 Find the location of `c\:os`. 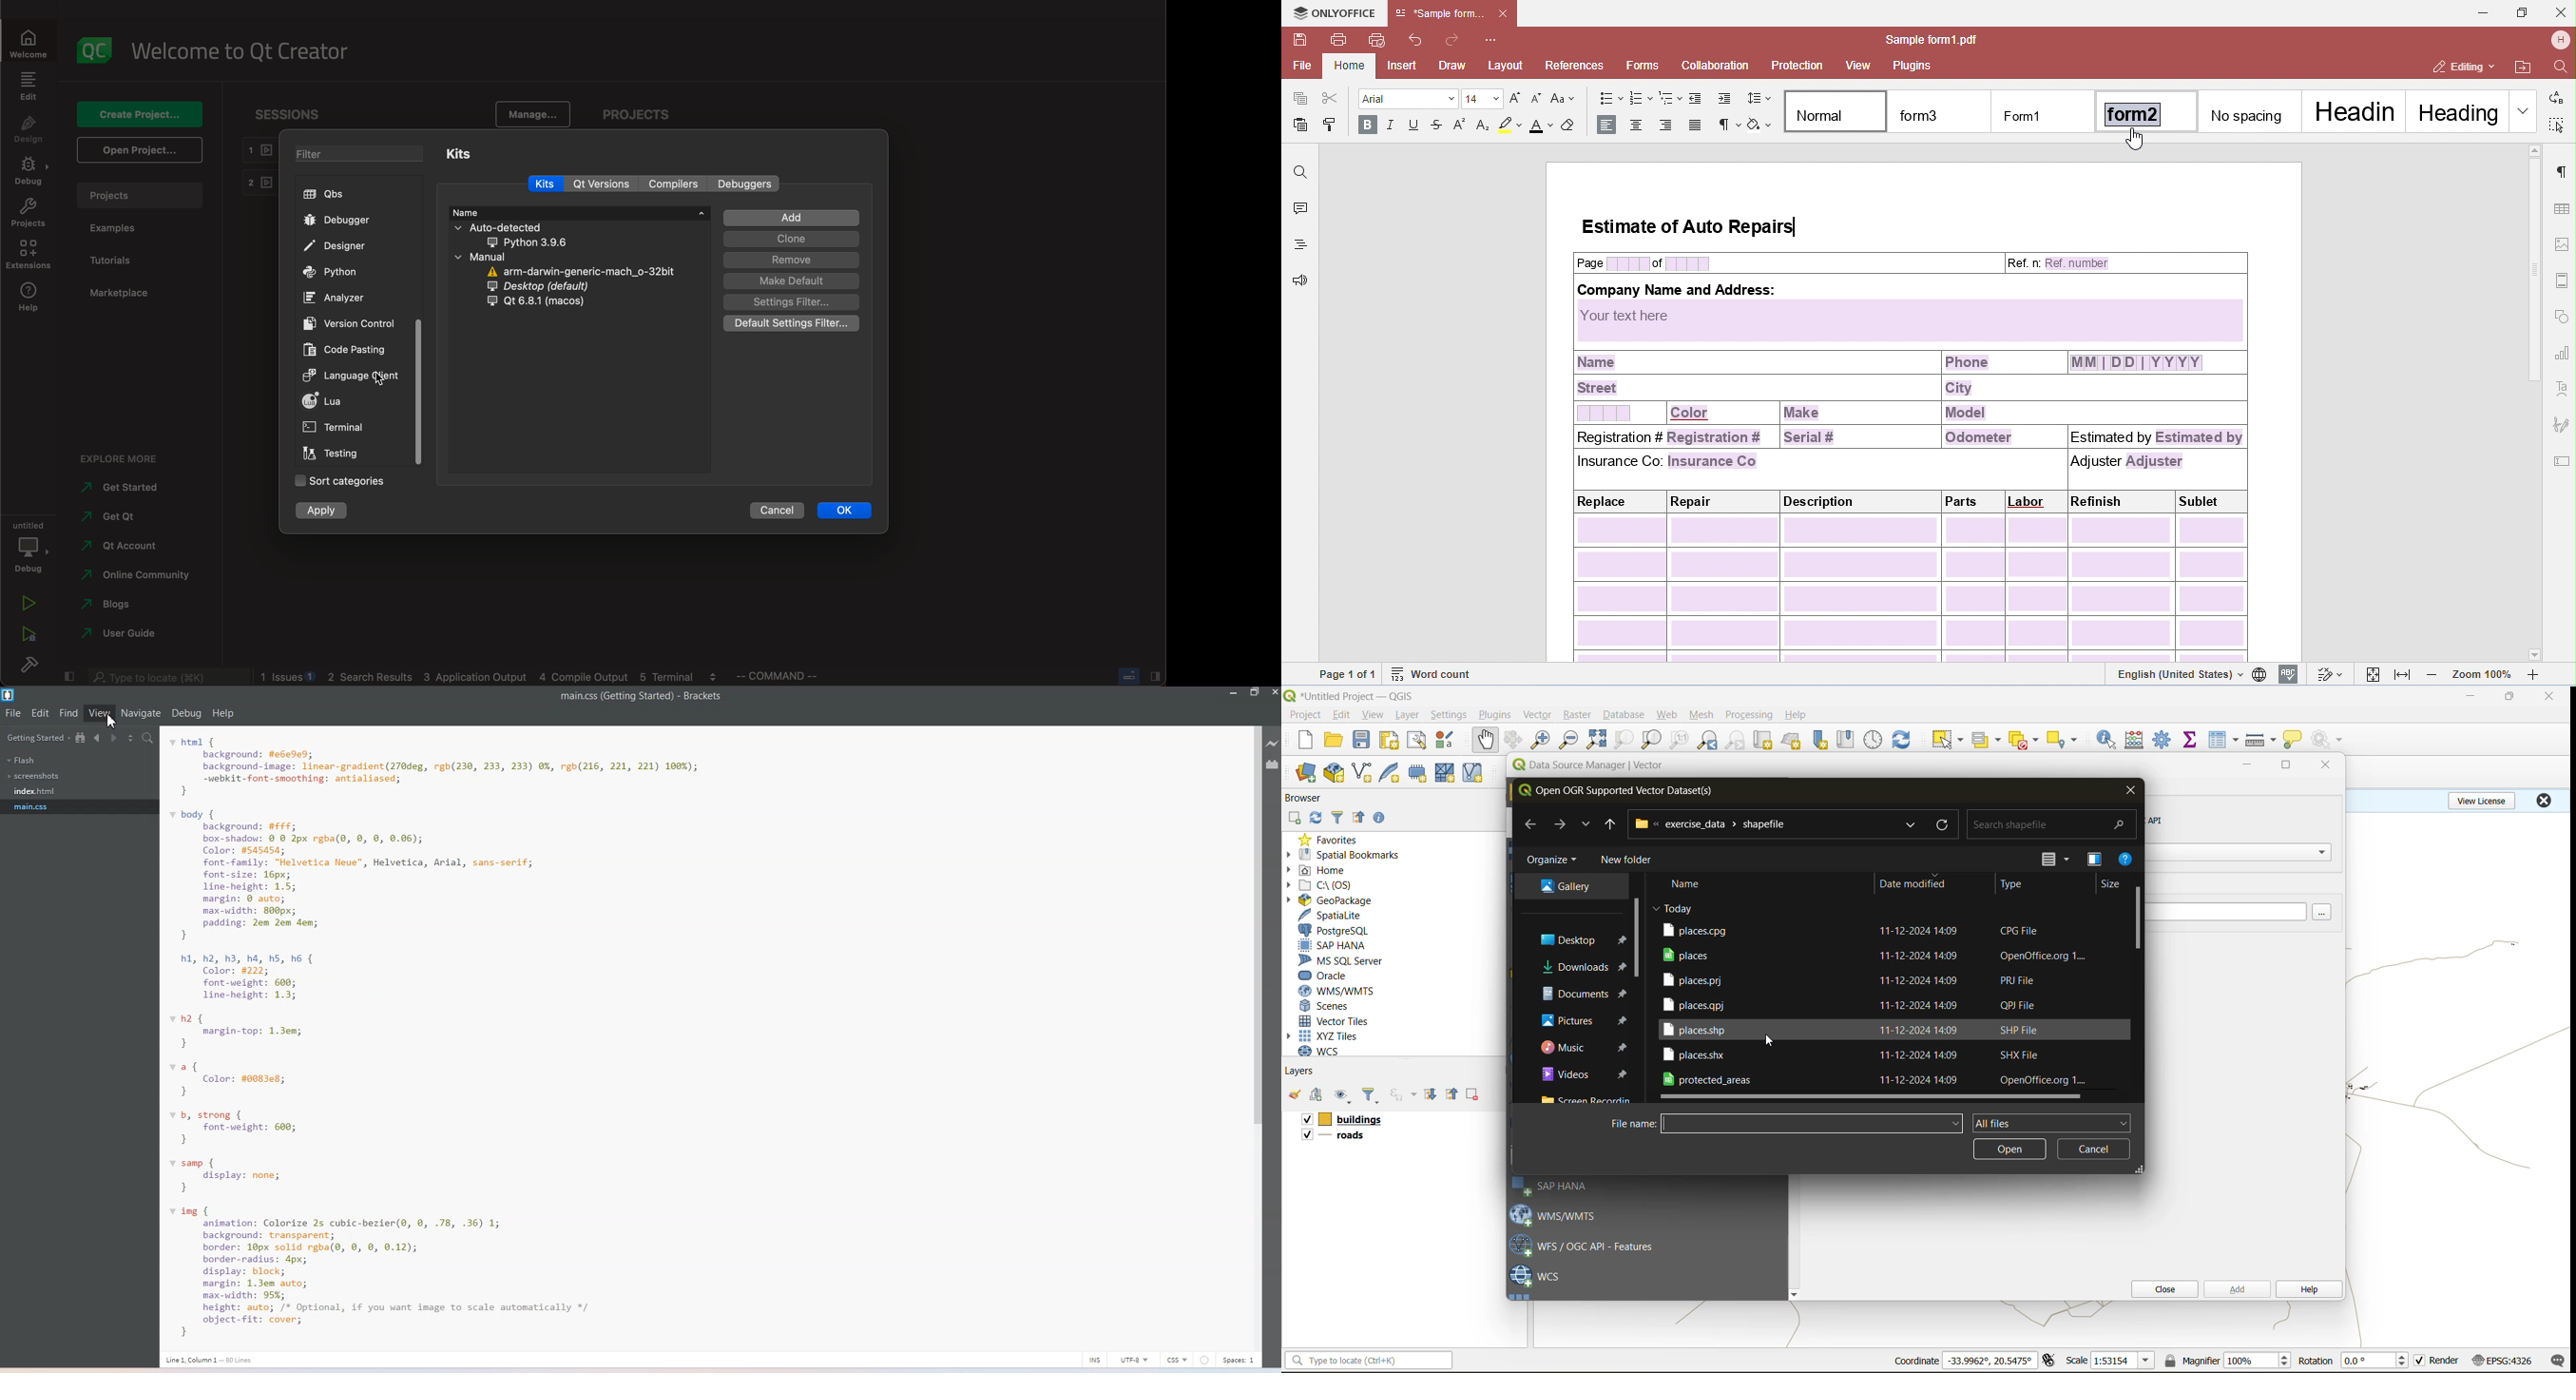

c\:os is located at coordinates (1325, 885).